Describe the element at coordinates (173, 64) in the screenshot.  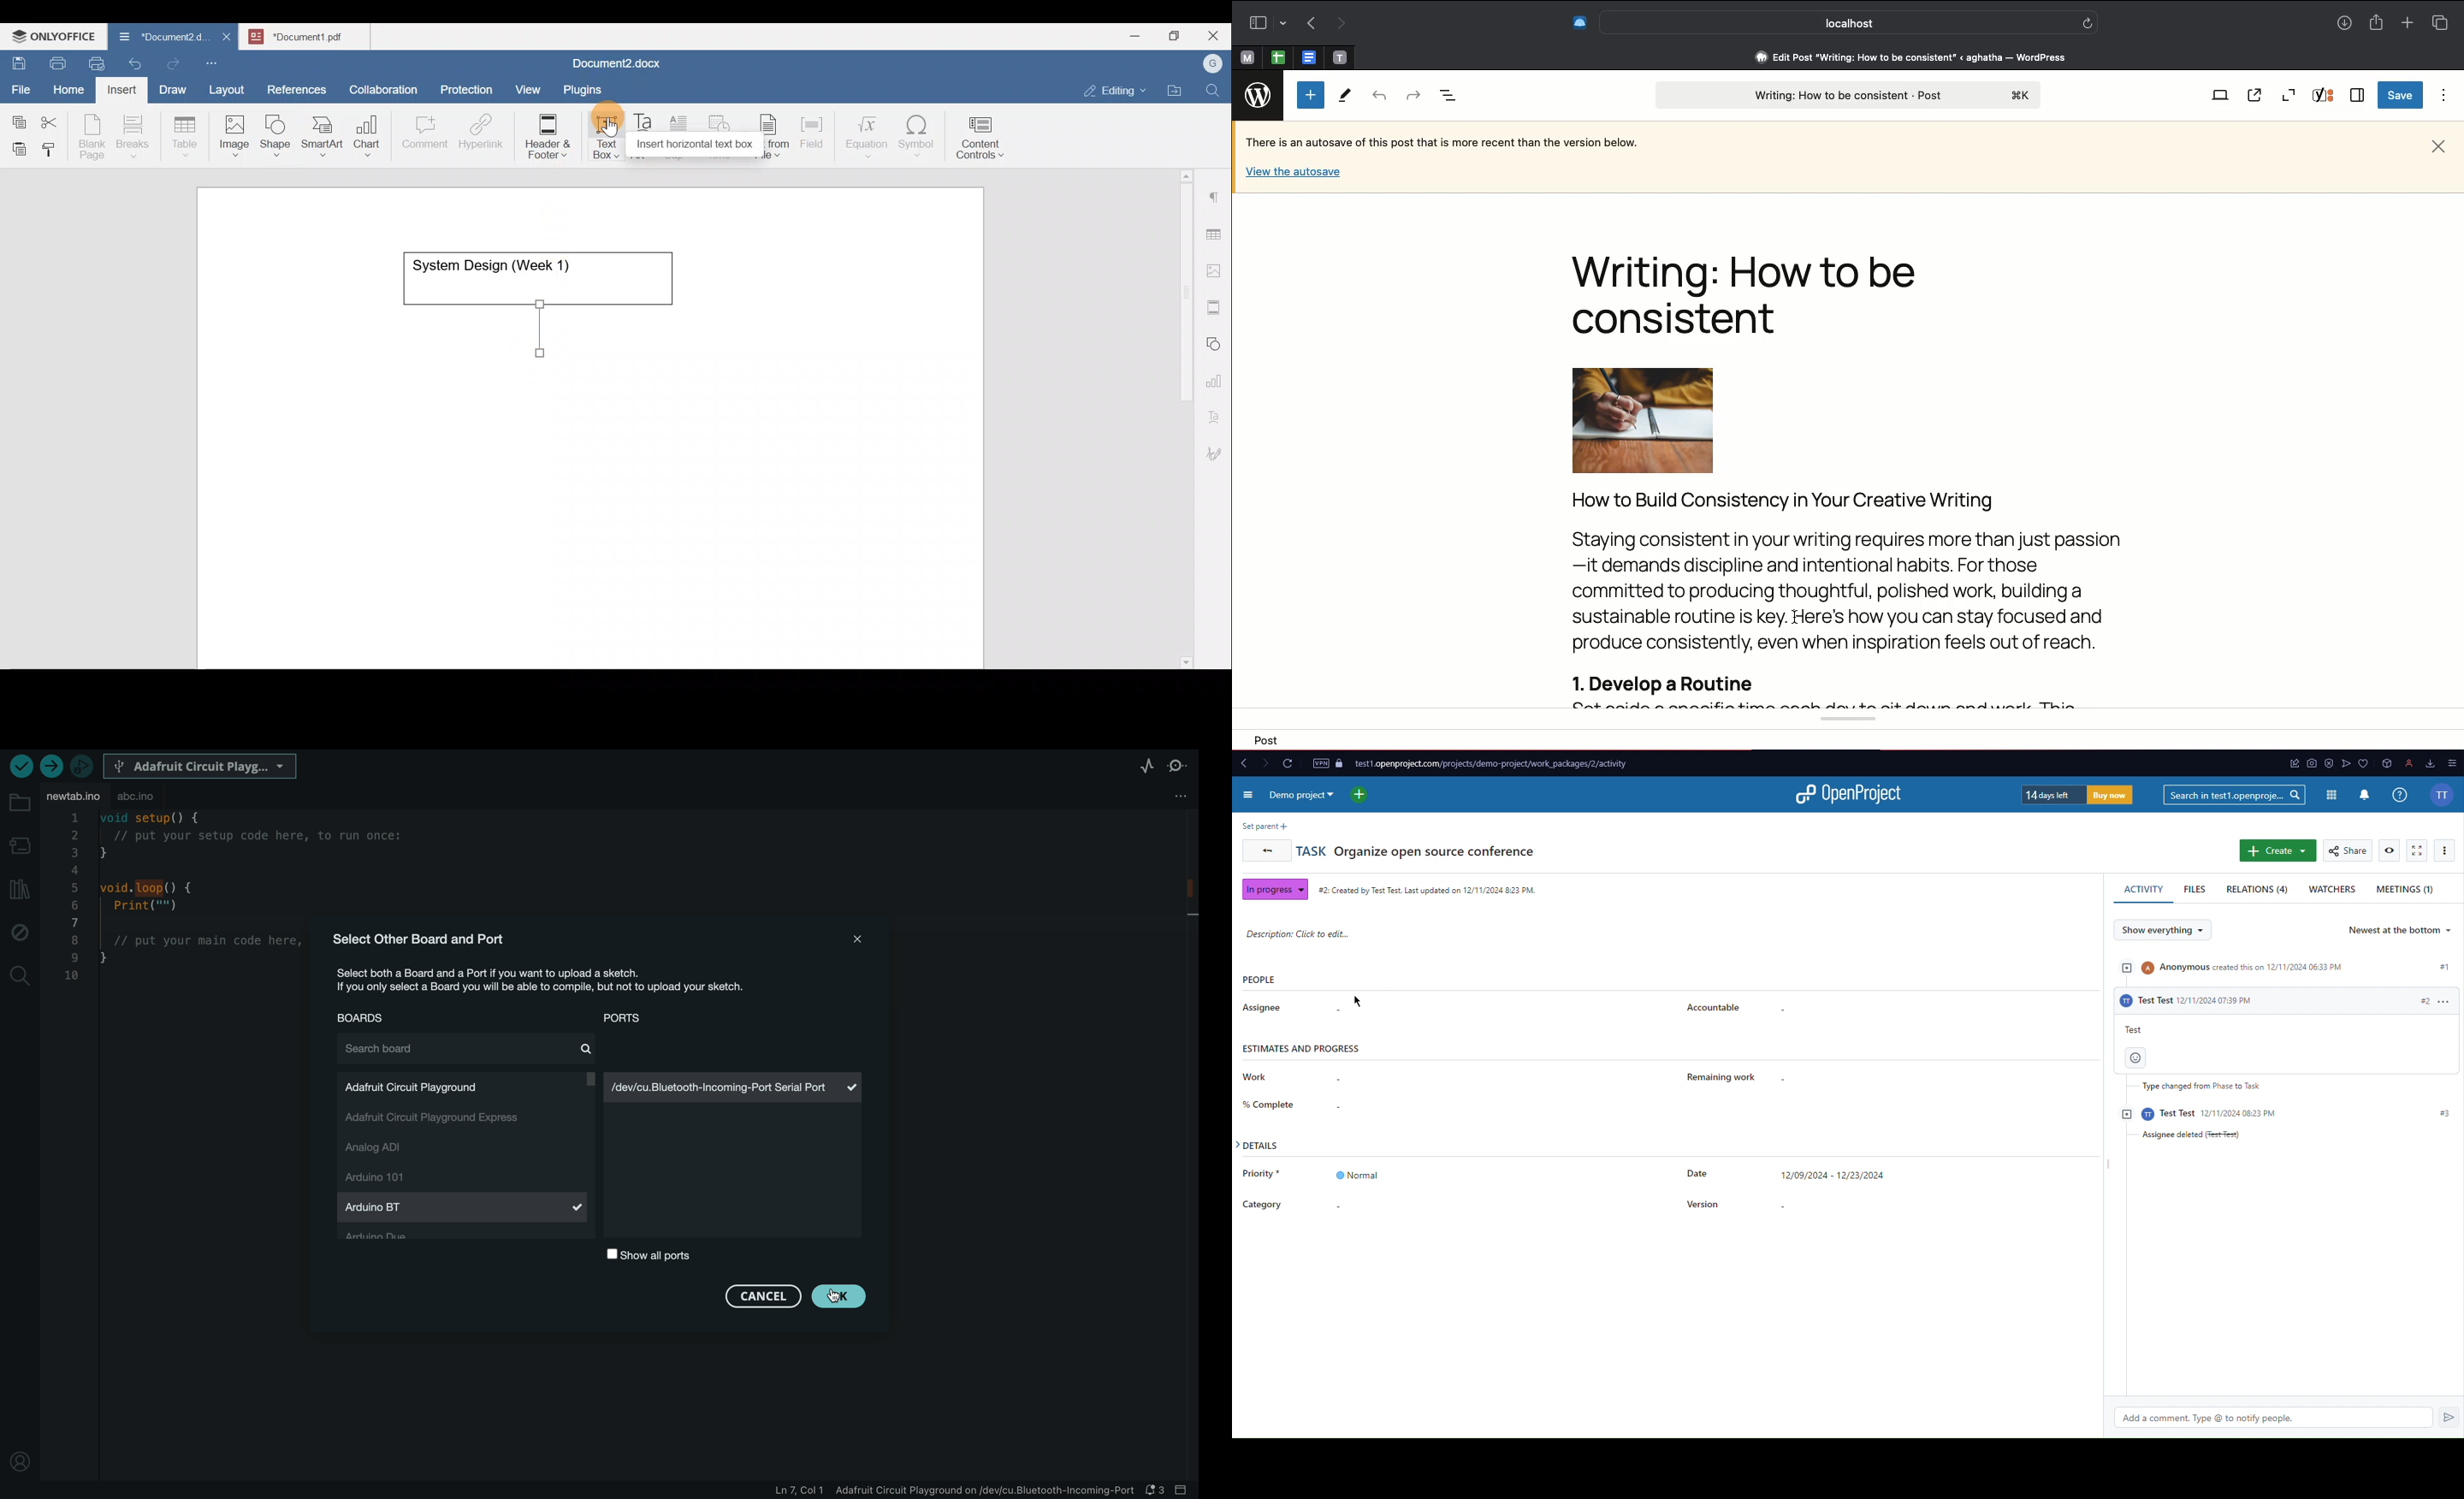
I see `Redo` at that location.